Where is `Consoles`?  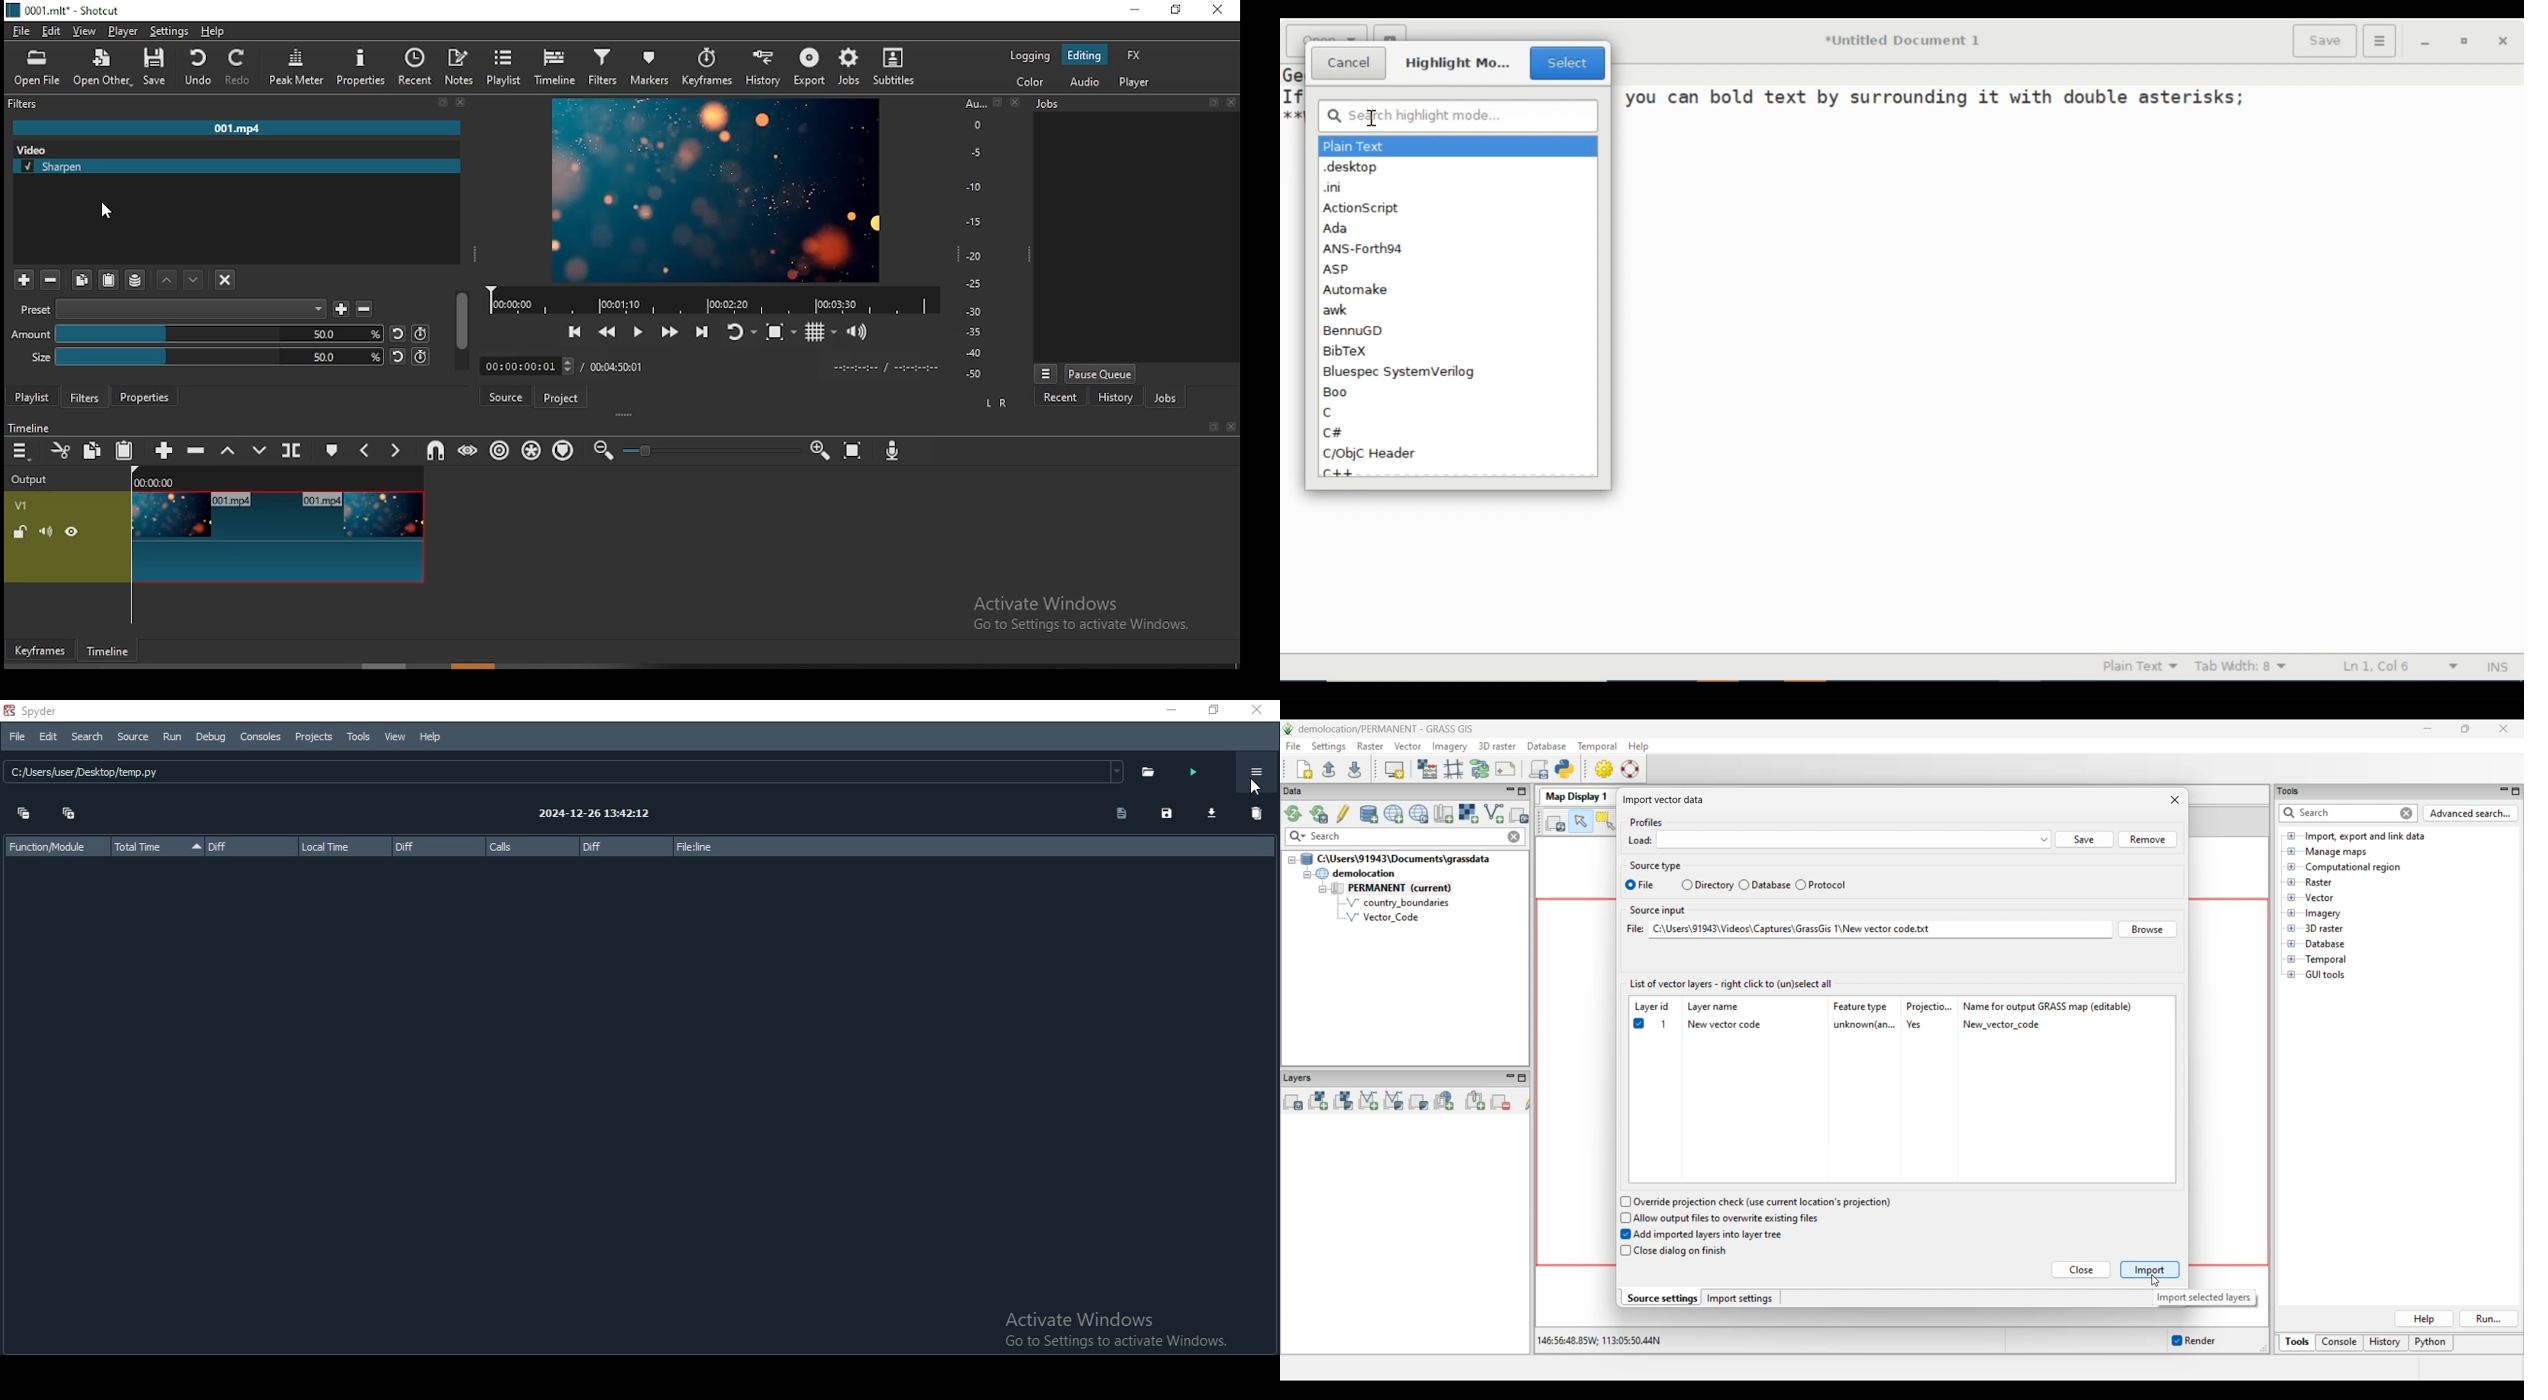 Consoles is located at coordinates (262, 737).